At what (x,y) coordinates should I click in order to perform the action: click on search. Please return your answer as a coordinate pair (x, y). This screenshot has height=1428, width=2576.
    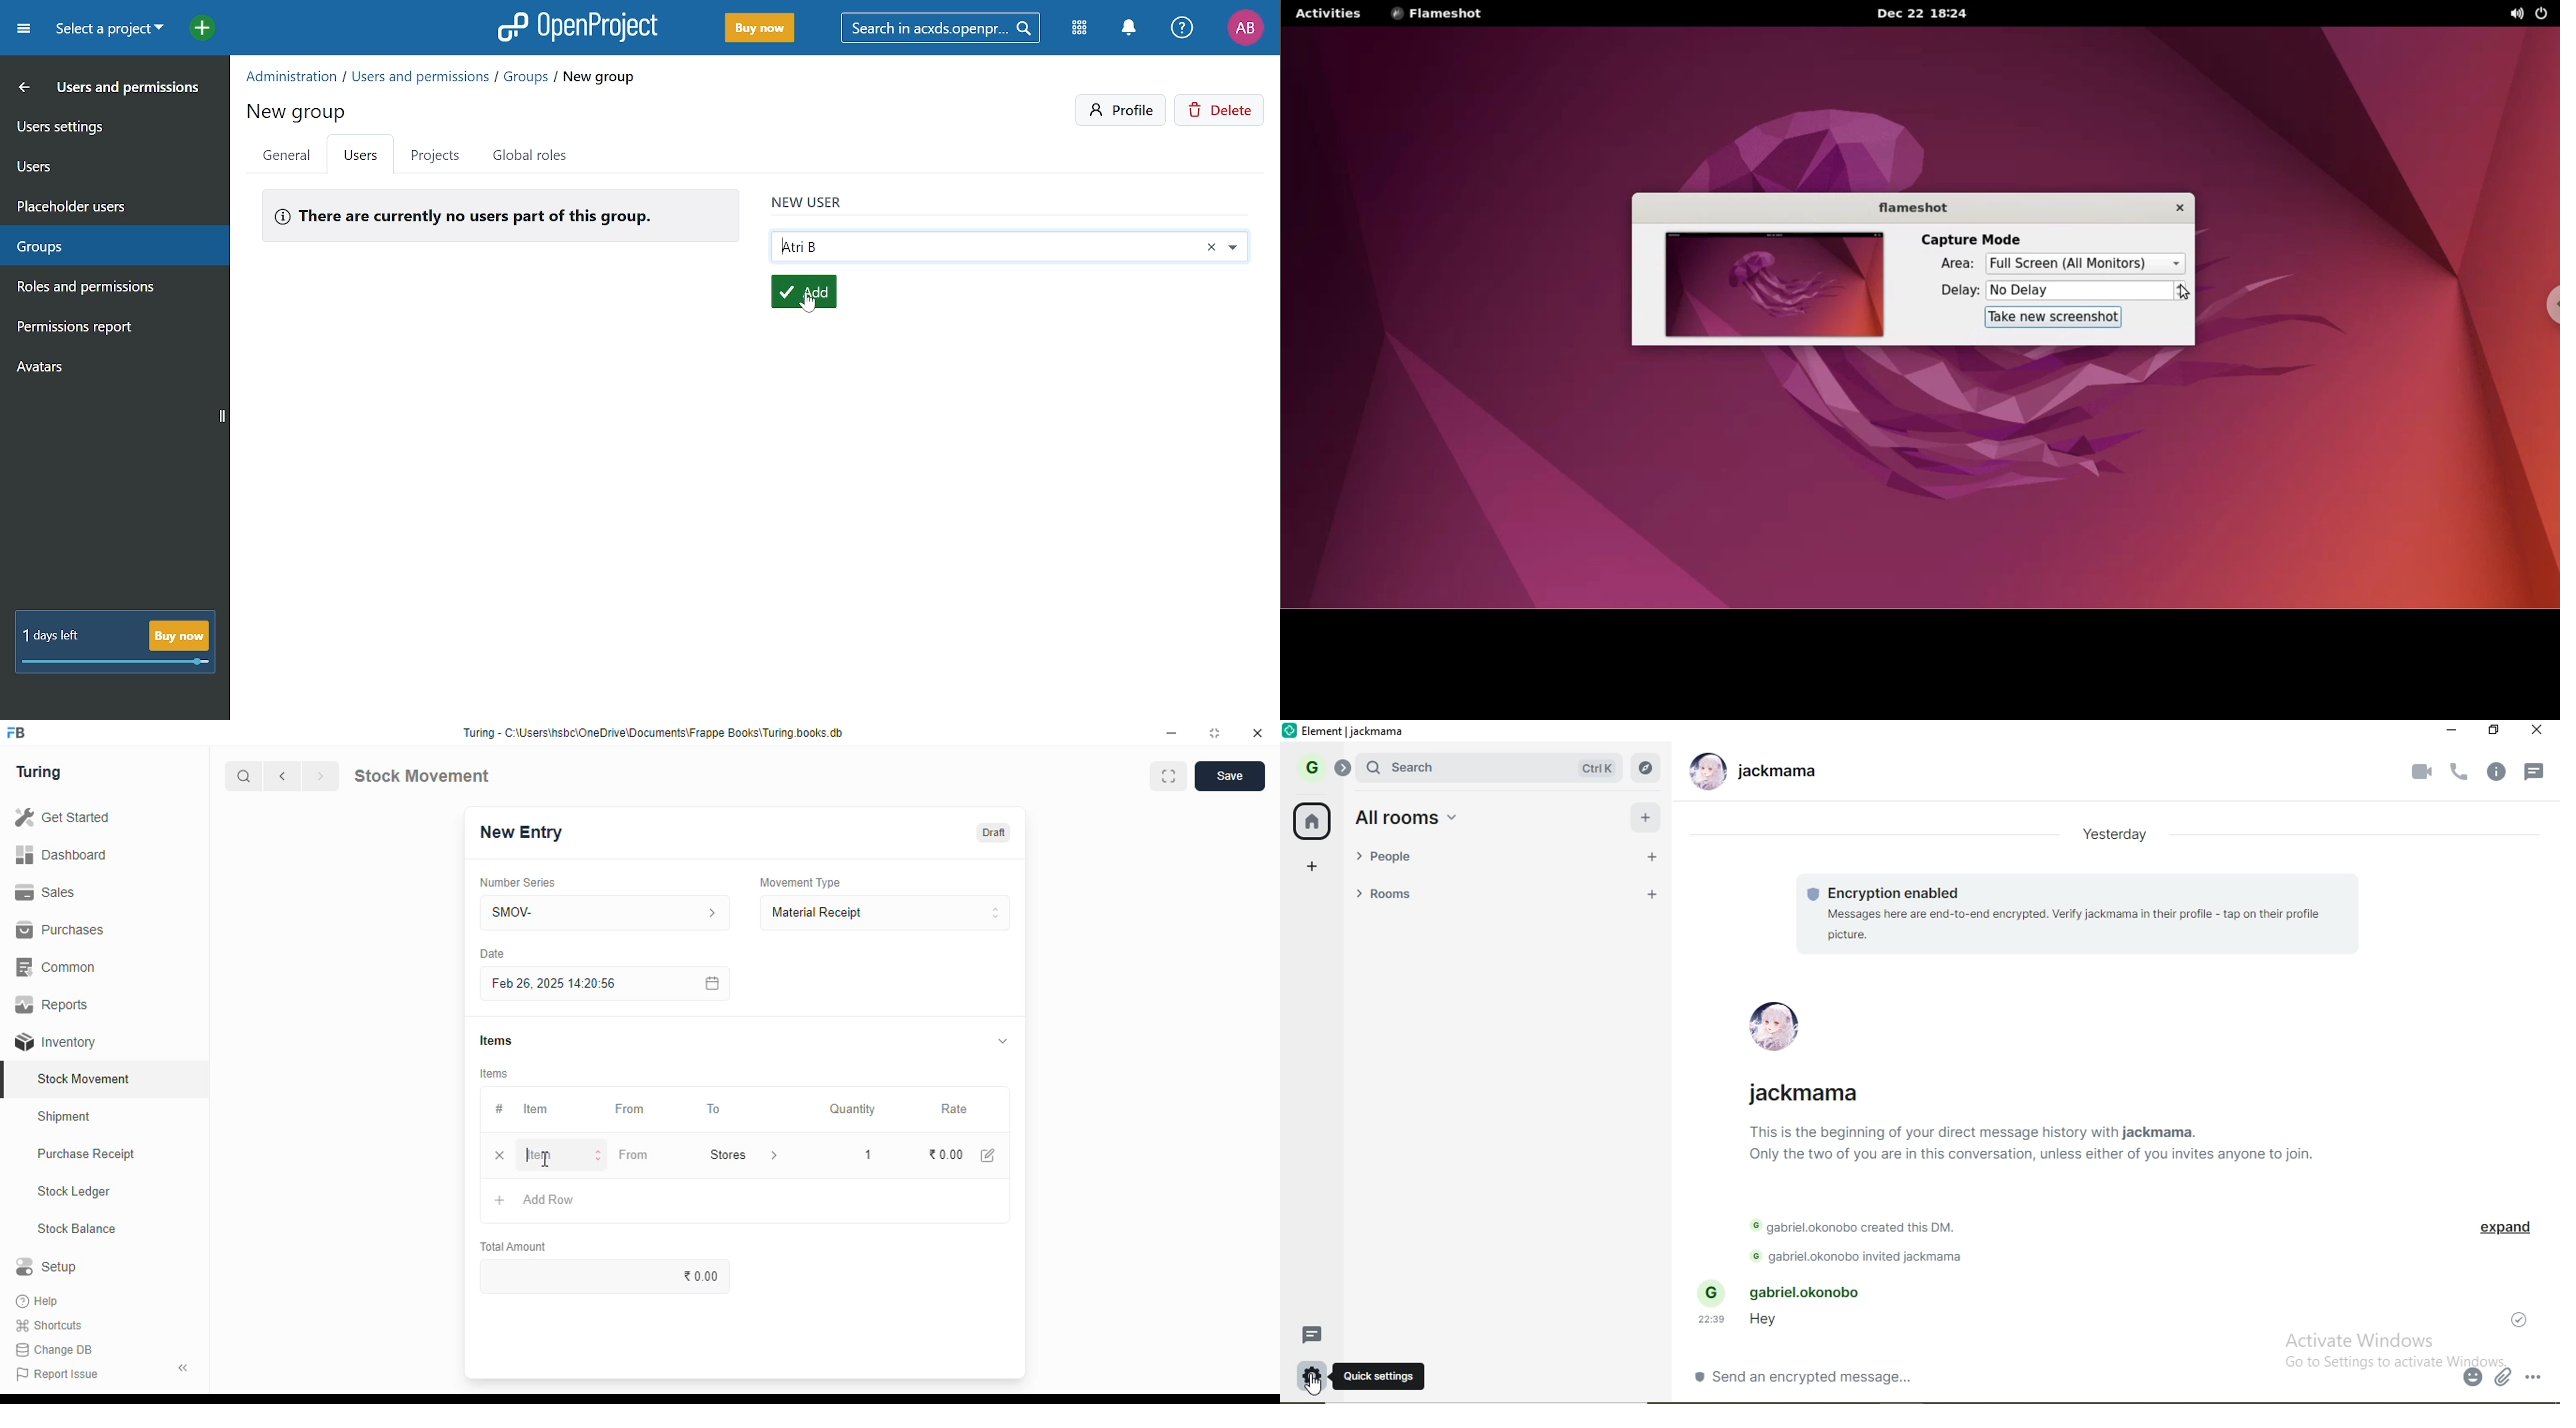
    Looking at the image, I should click on (245, 776).